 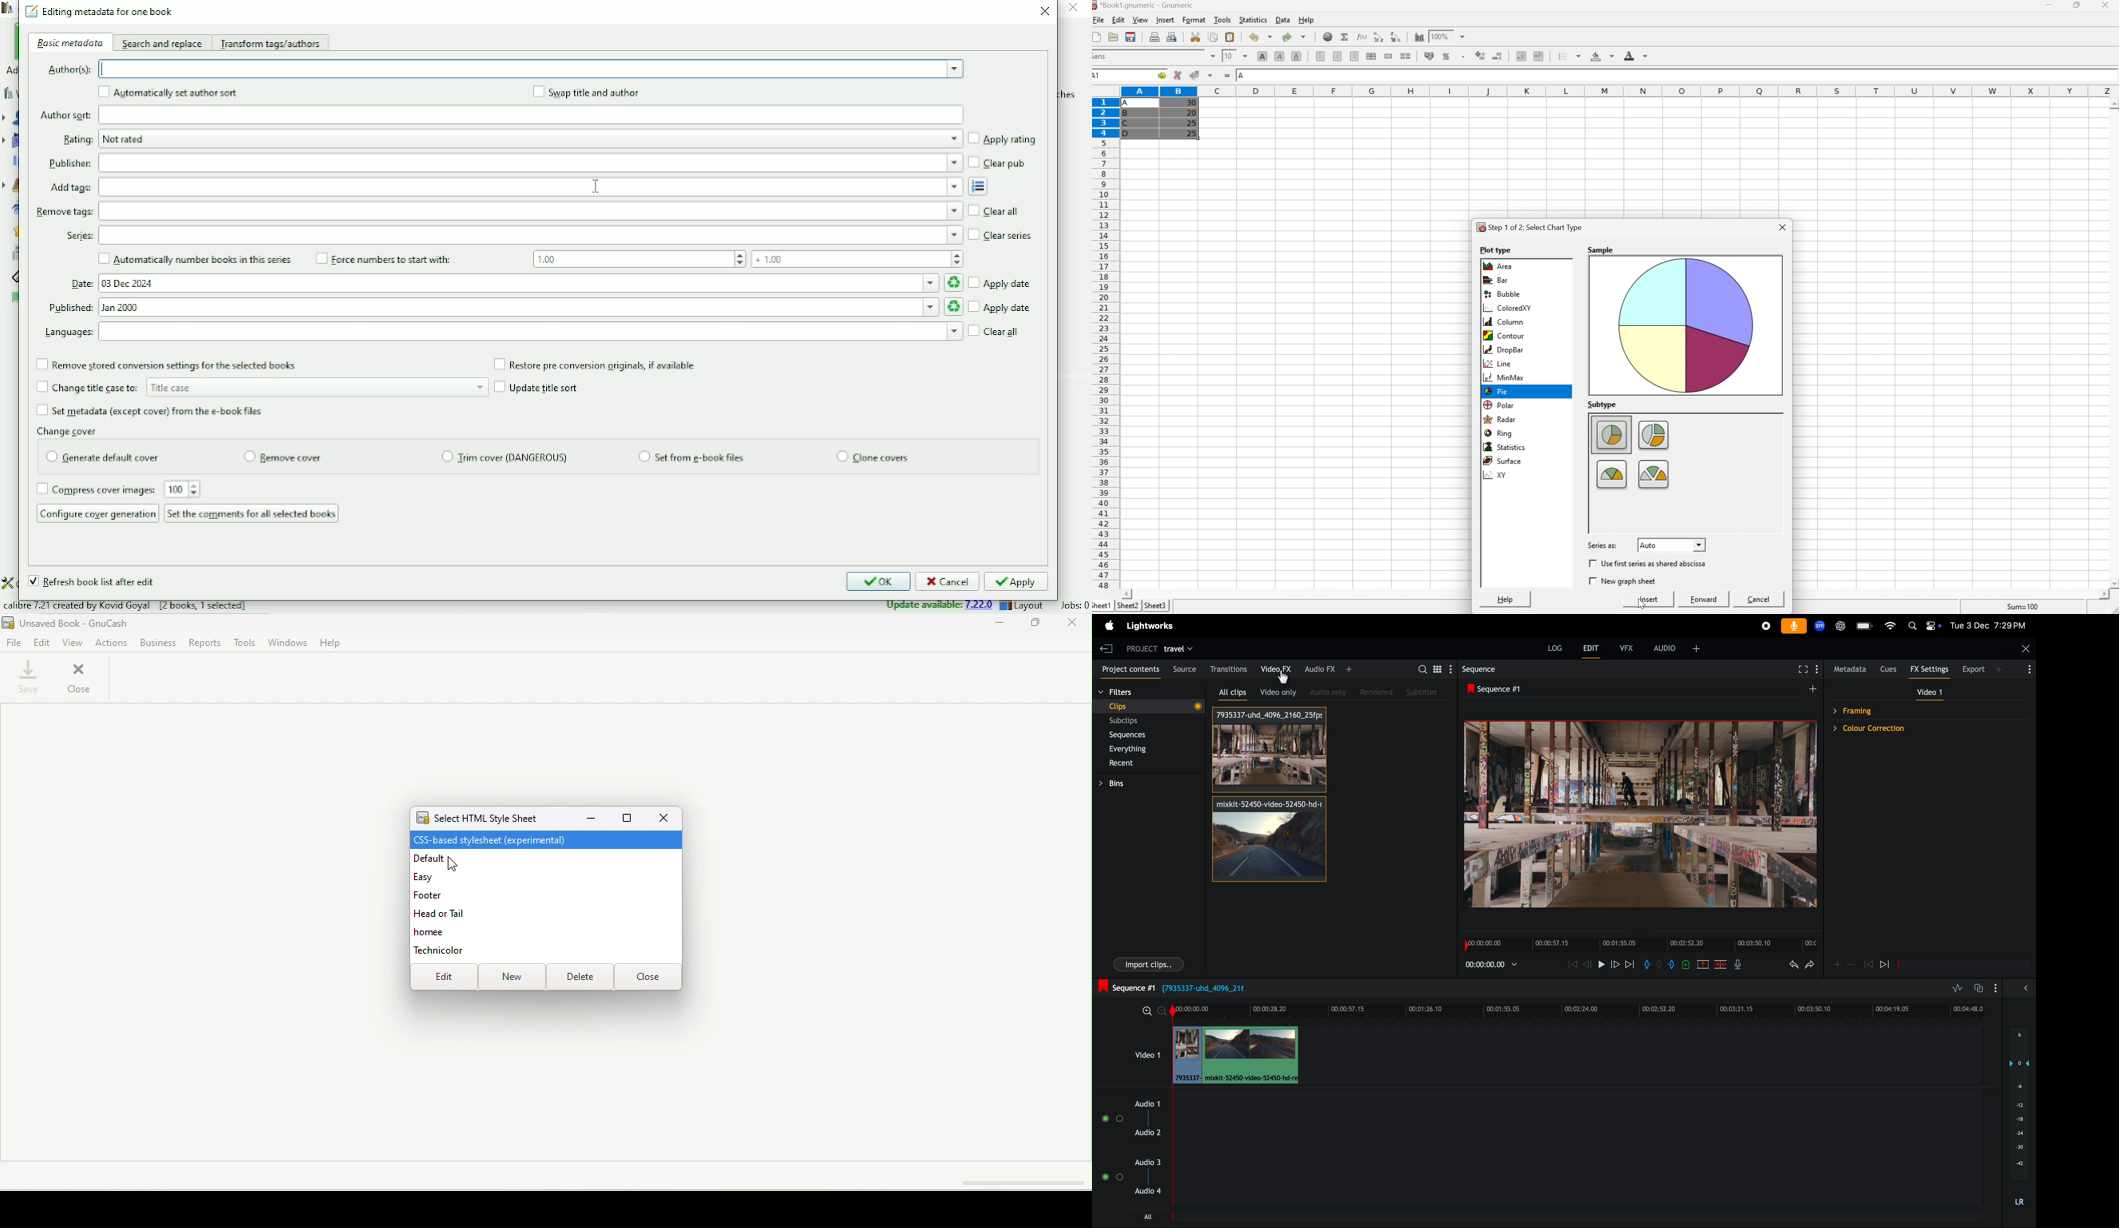 I want to click on next frame, so click(x=1629, y=964).